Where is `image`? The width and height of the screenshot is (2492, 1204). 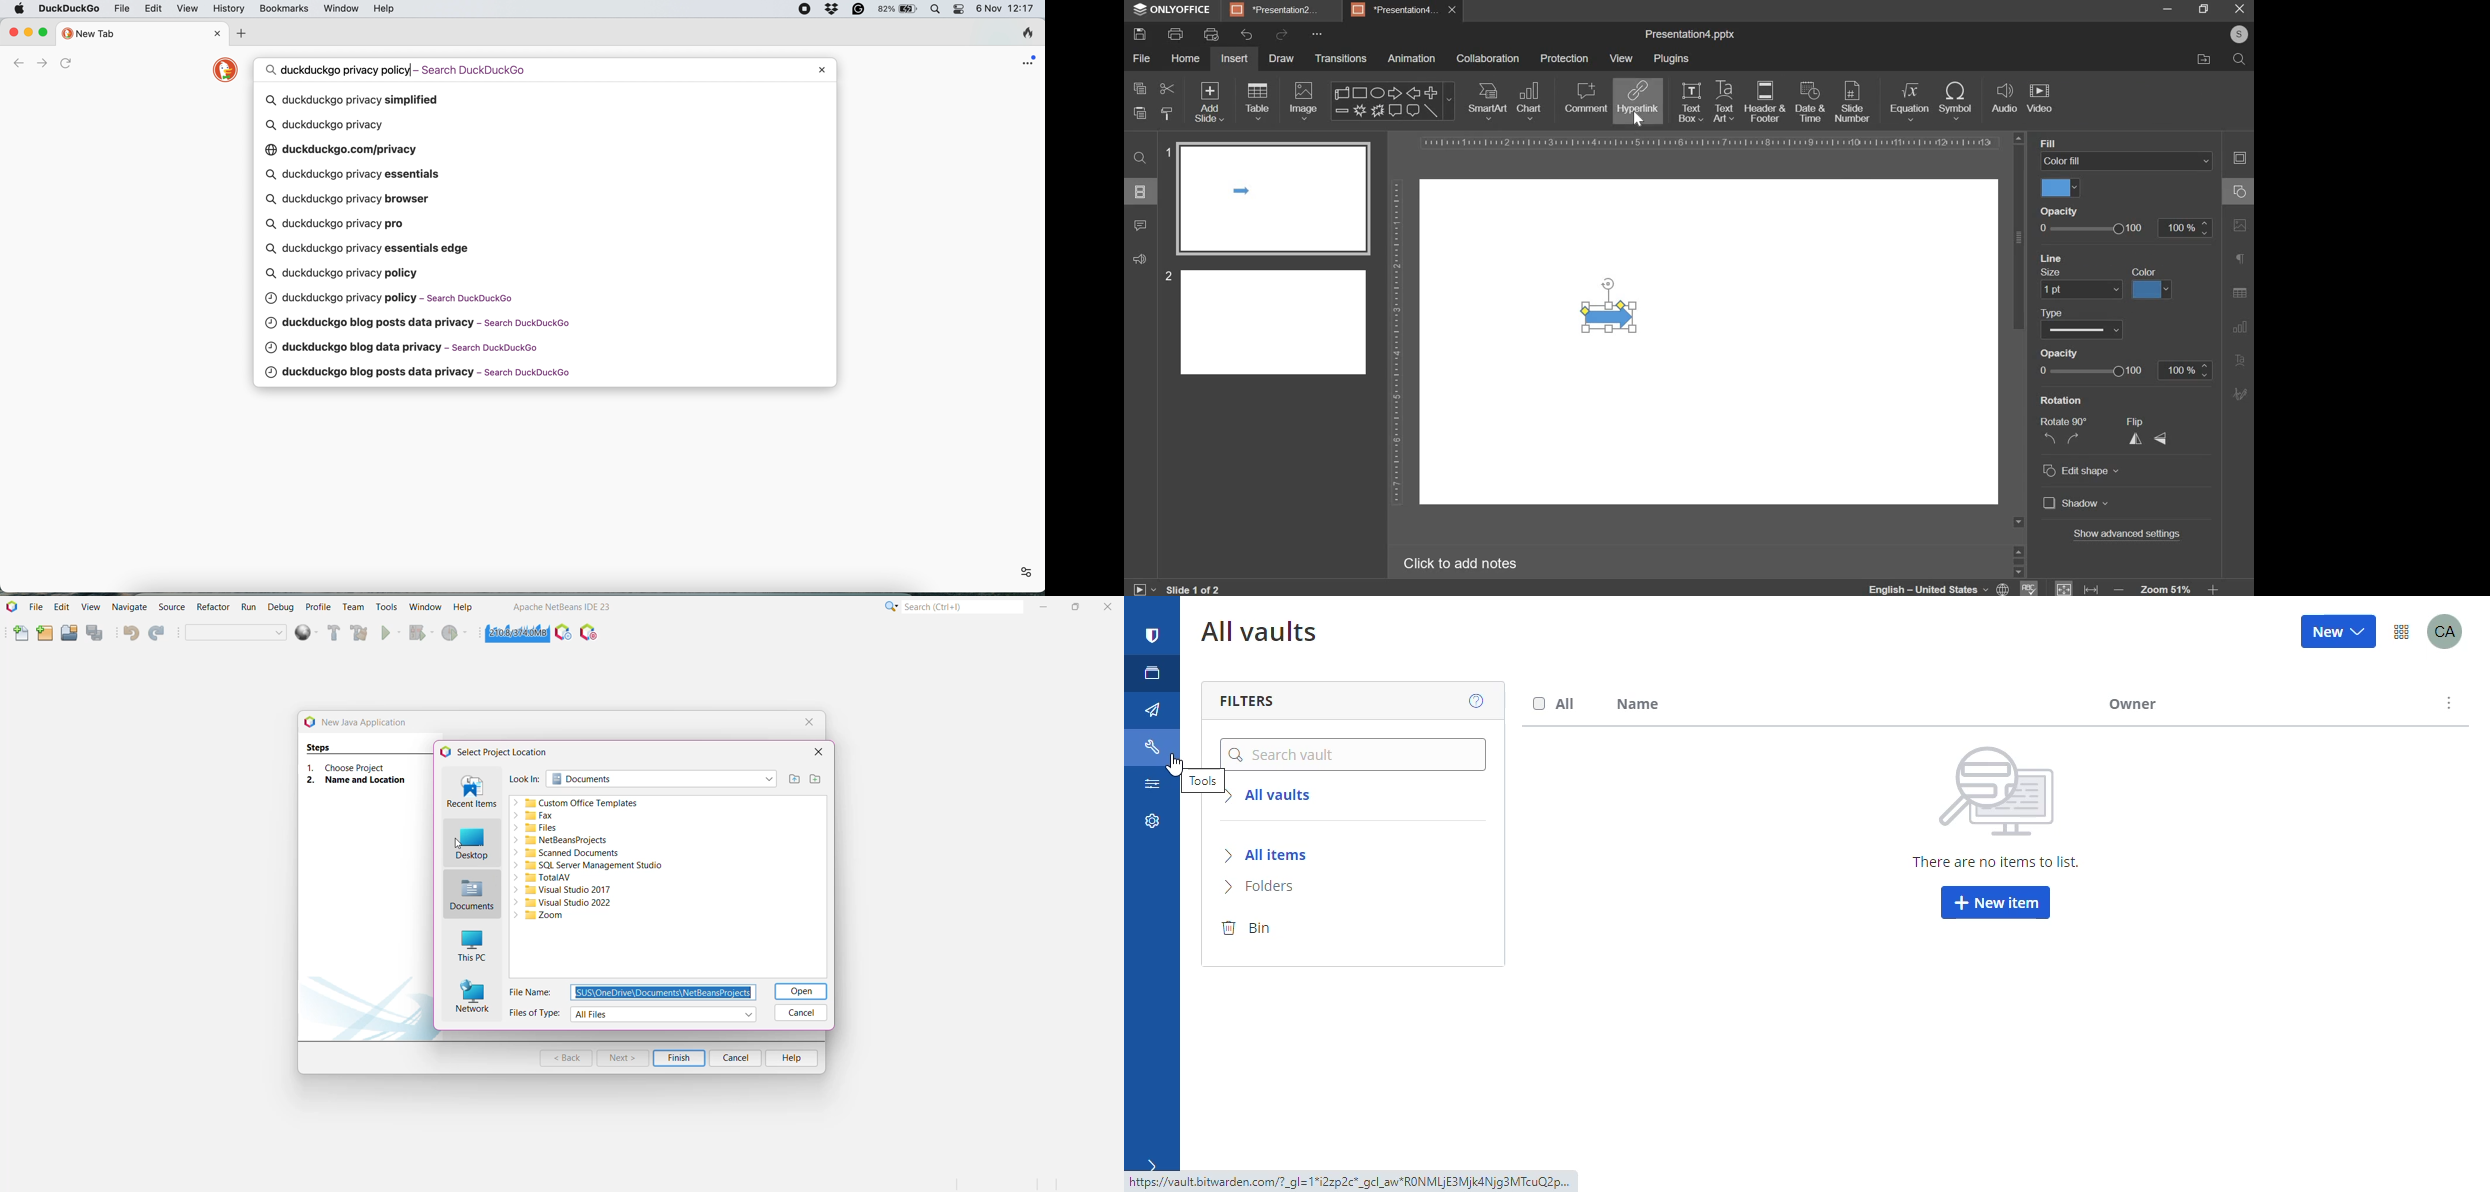
image is located at coordinates (1303, 101).